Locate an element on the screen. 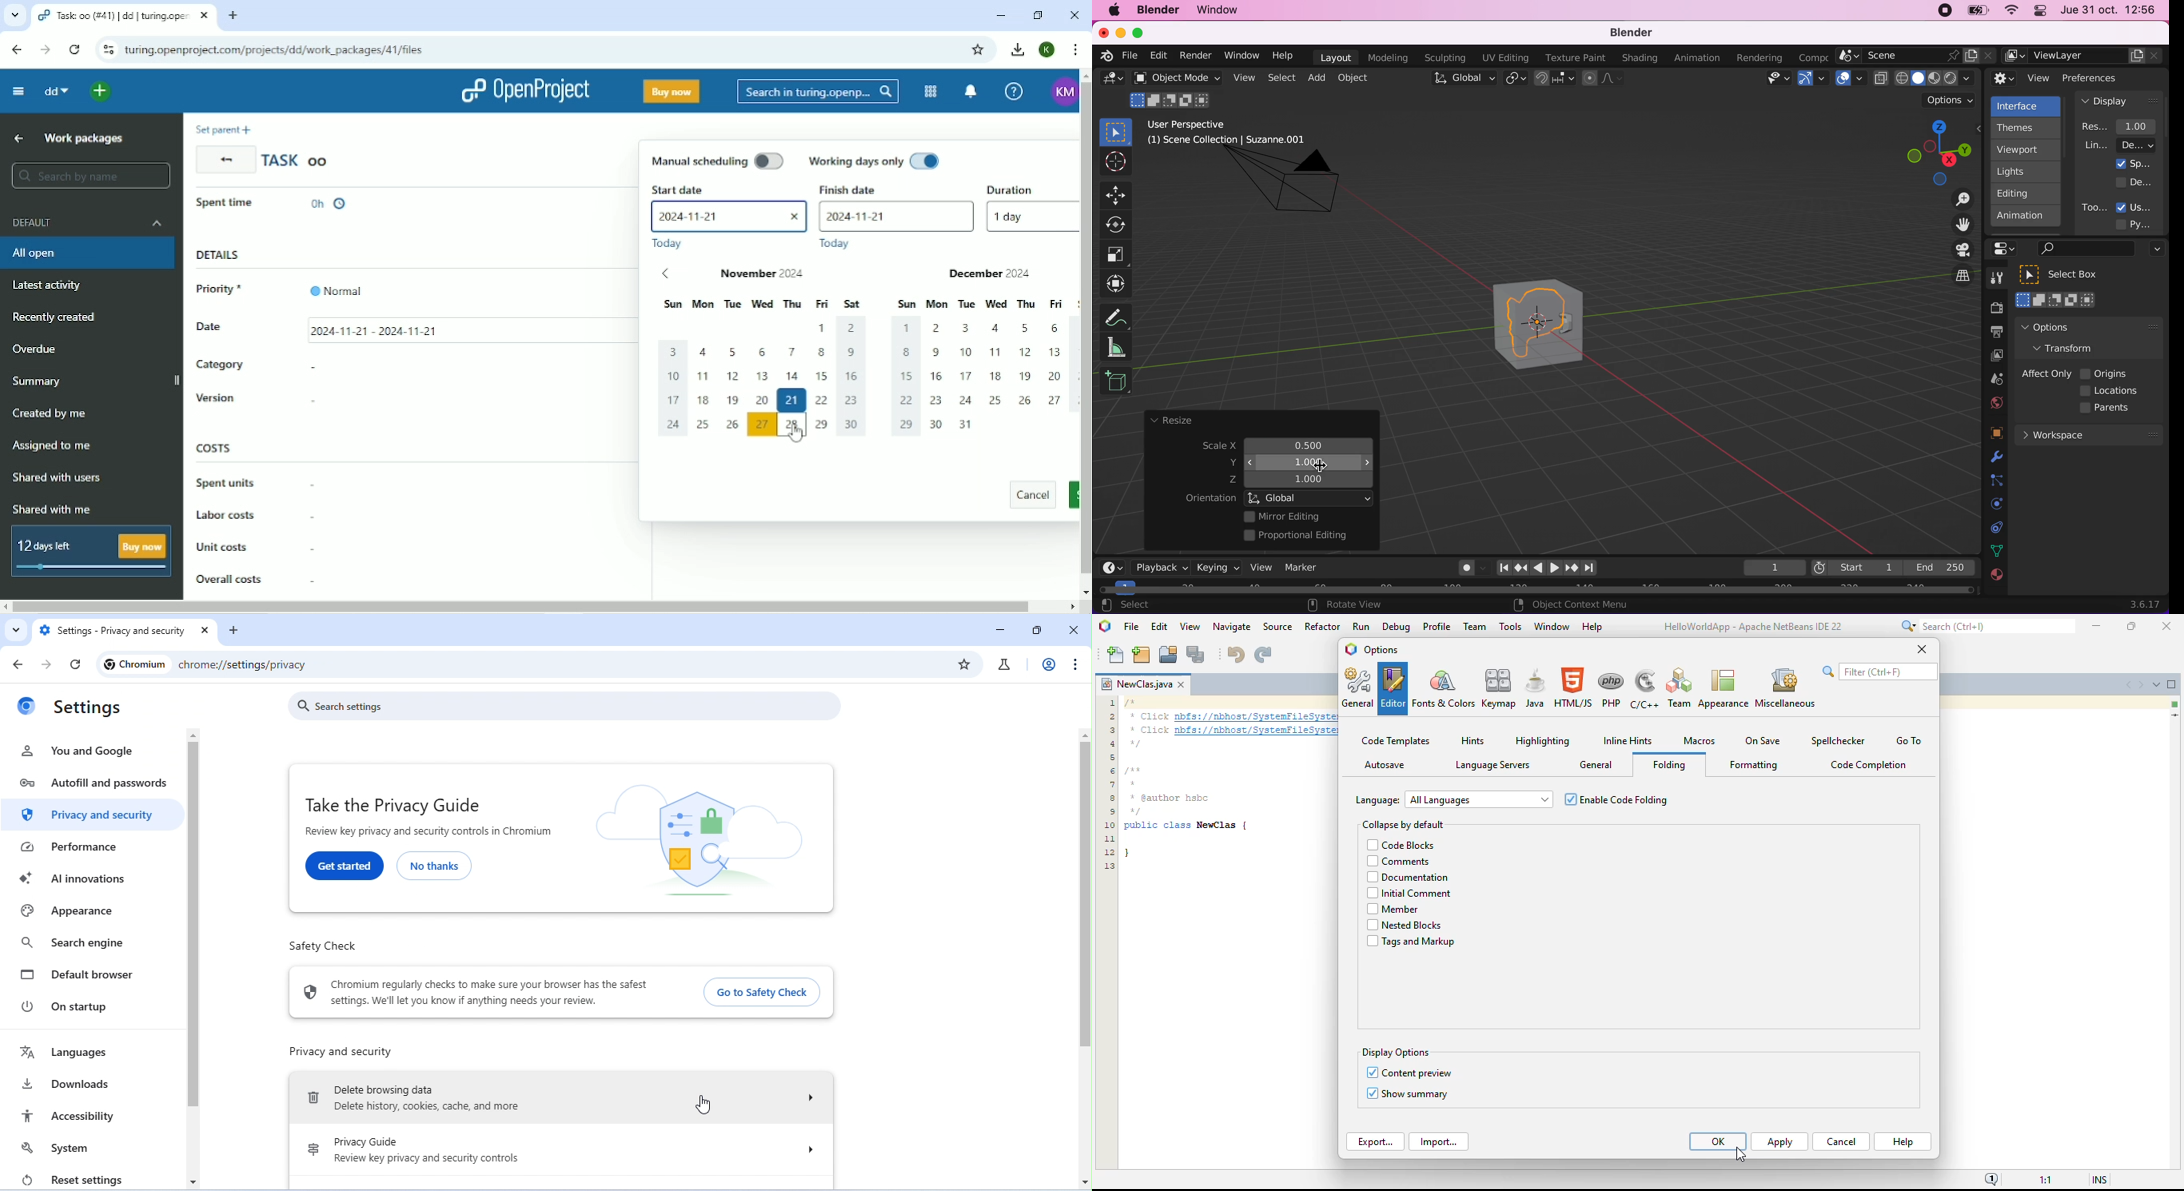 The image size is (2184, 1204). on startup is located at coordinates (74, 1007).